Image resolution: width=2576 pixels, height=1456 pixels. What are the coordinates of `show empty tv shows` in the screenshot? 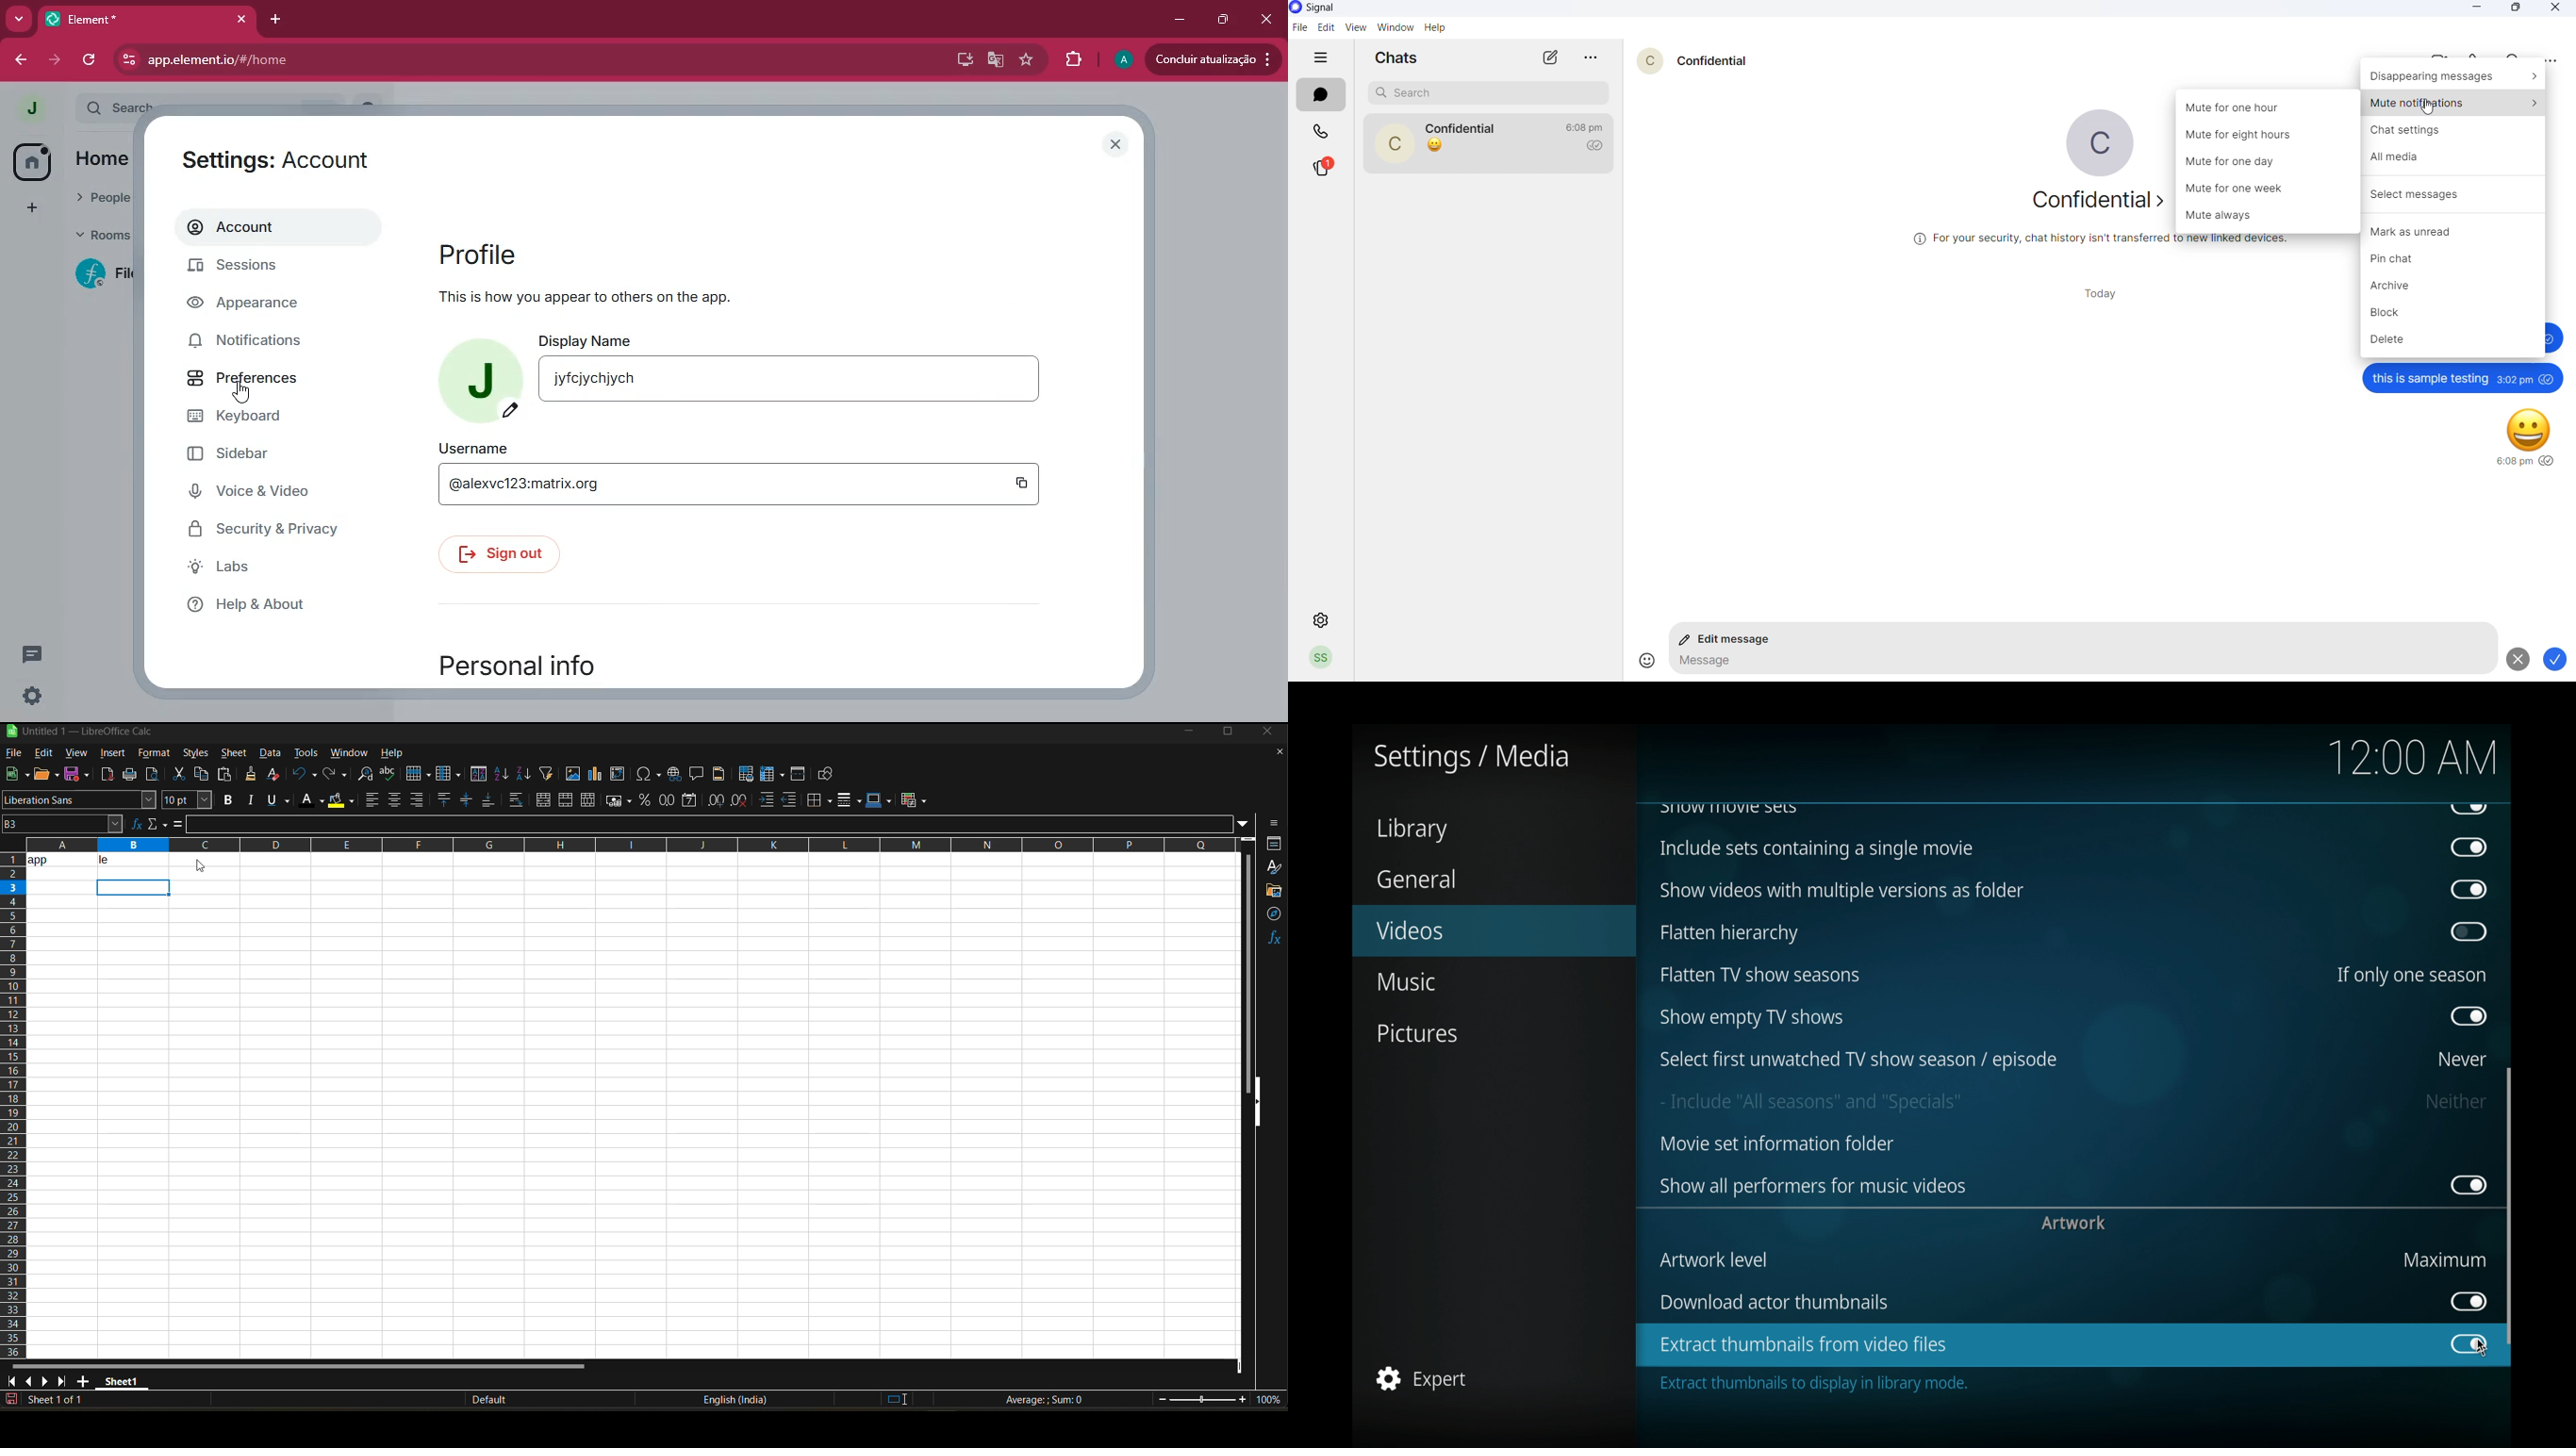 It's located at (1753, 1019).